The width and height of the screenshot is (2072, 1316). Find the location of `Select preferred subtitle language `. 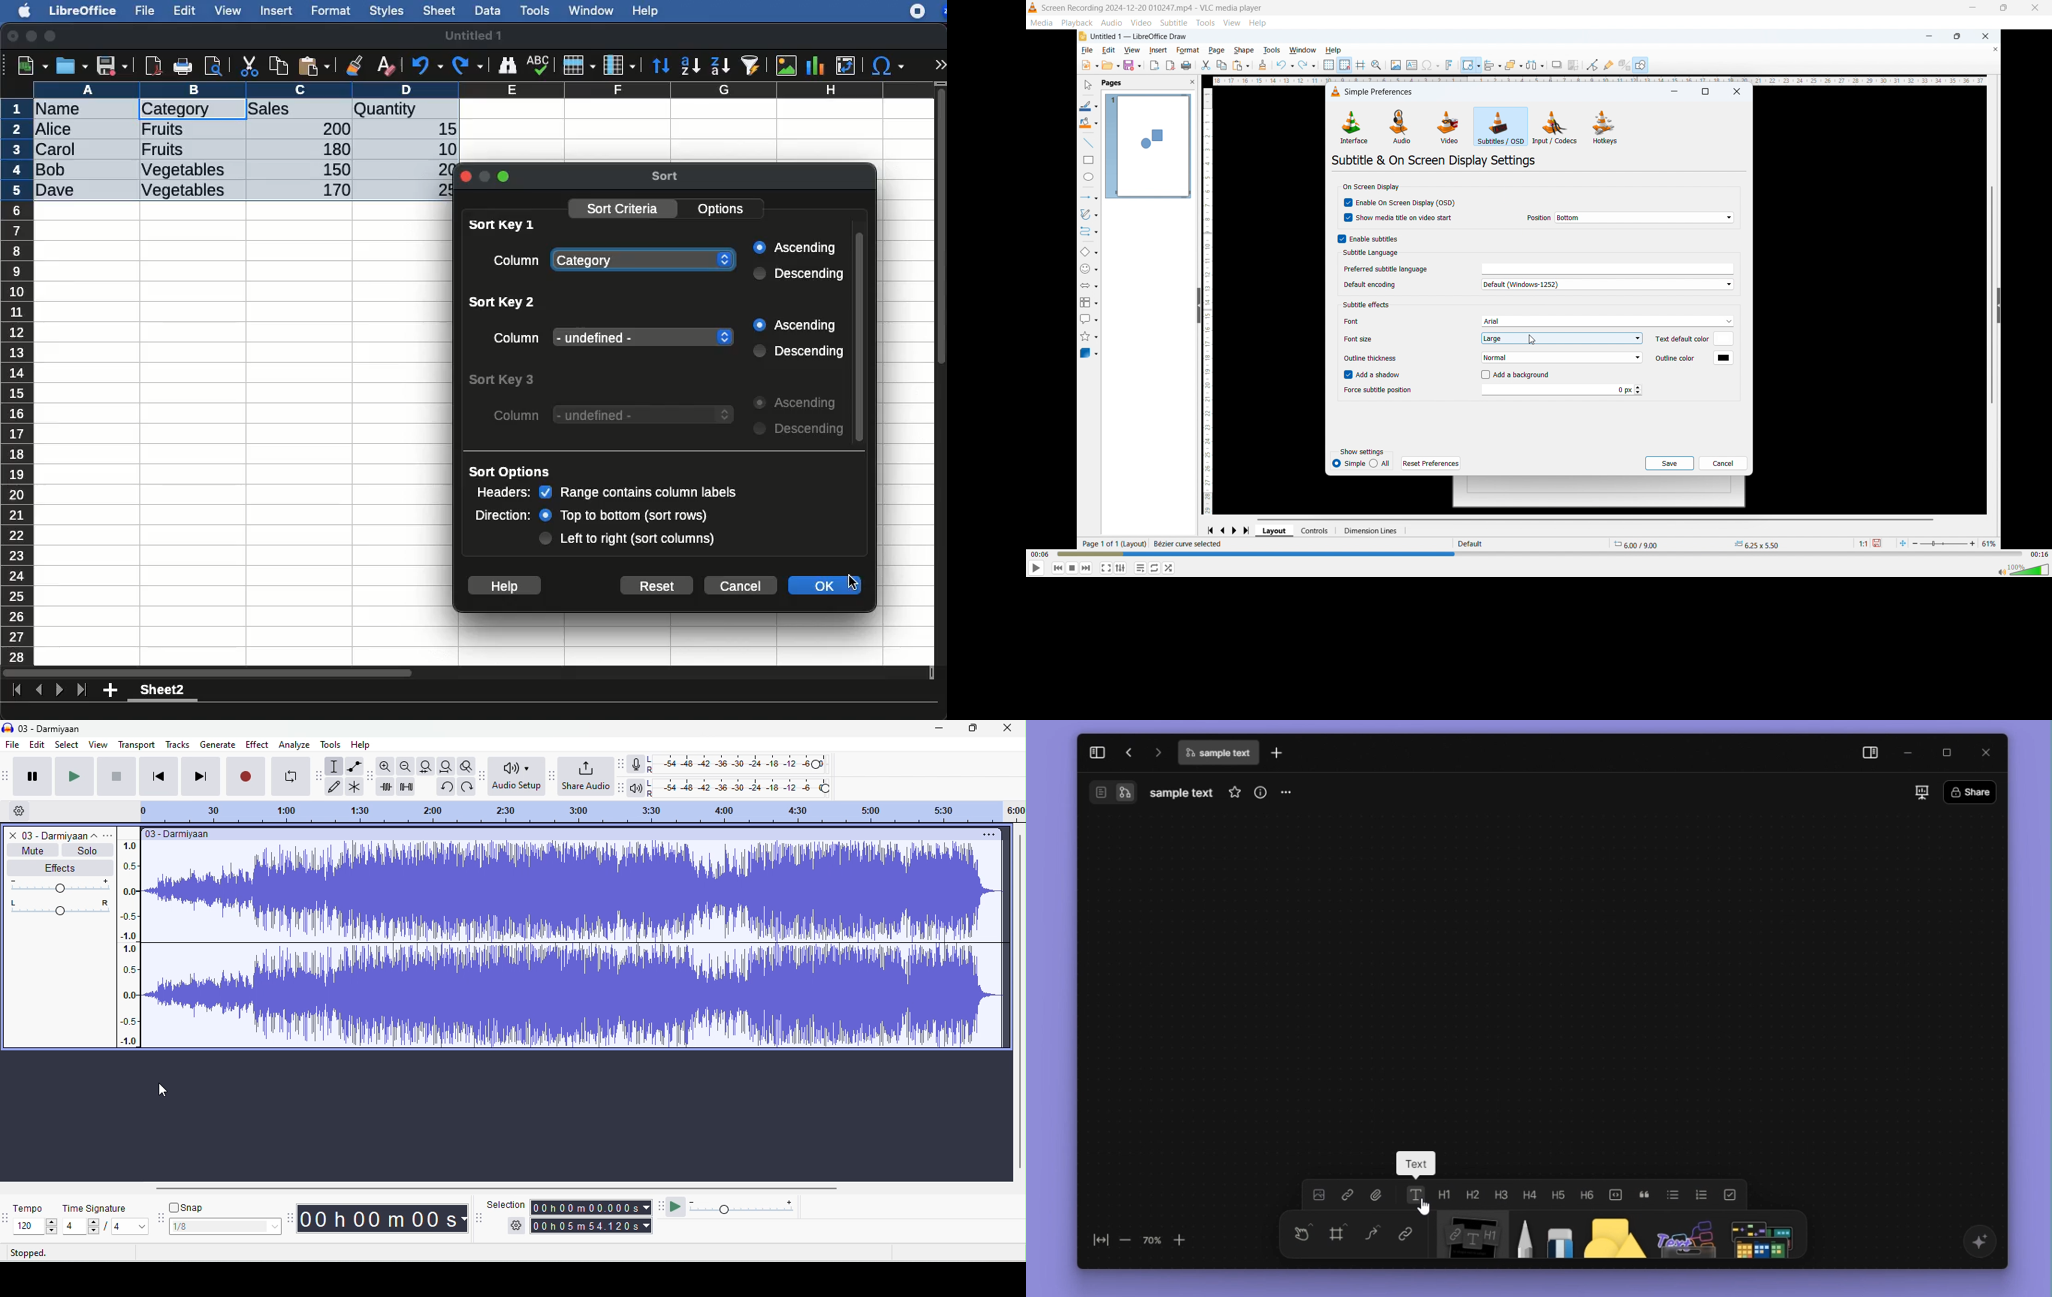

Select preferred subtitle language  is located at coordinates (1607, 268).